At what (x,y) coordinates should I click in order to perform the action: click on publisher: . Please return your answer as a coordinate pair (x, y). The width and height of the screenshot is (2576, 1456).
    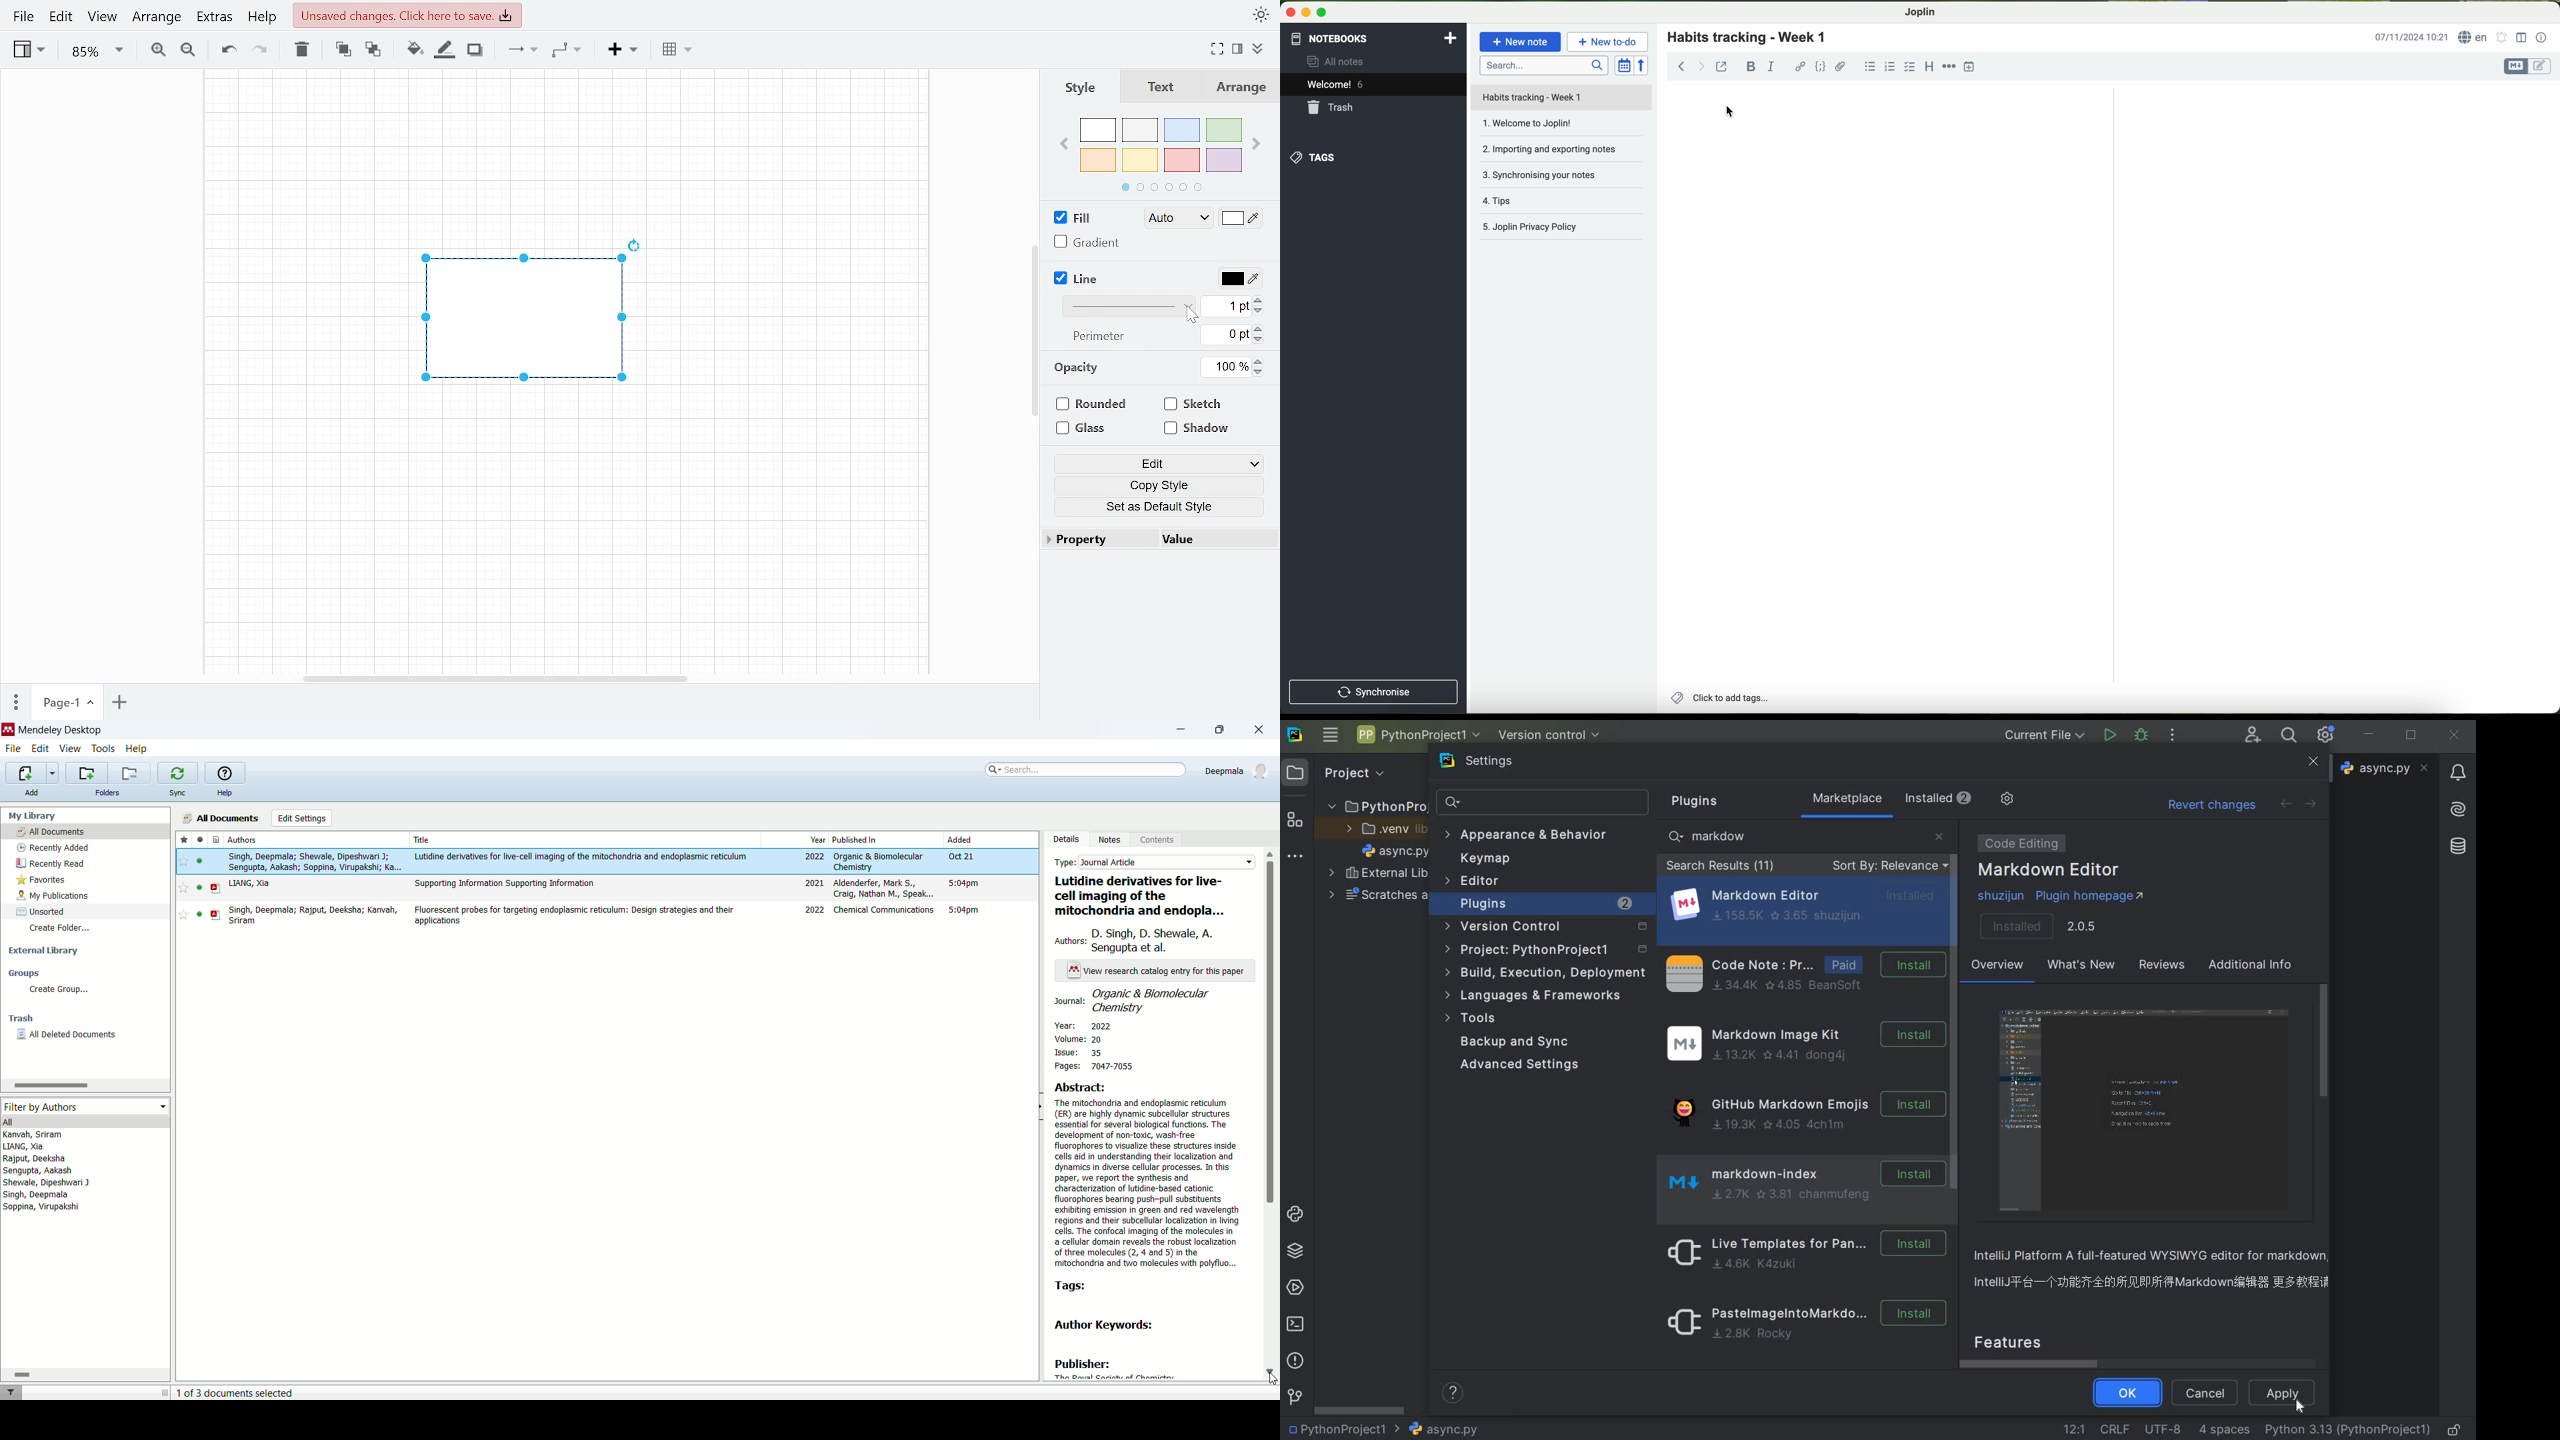
    Looking at the image, I should click on (1083, 1365).